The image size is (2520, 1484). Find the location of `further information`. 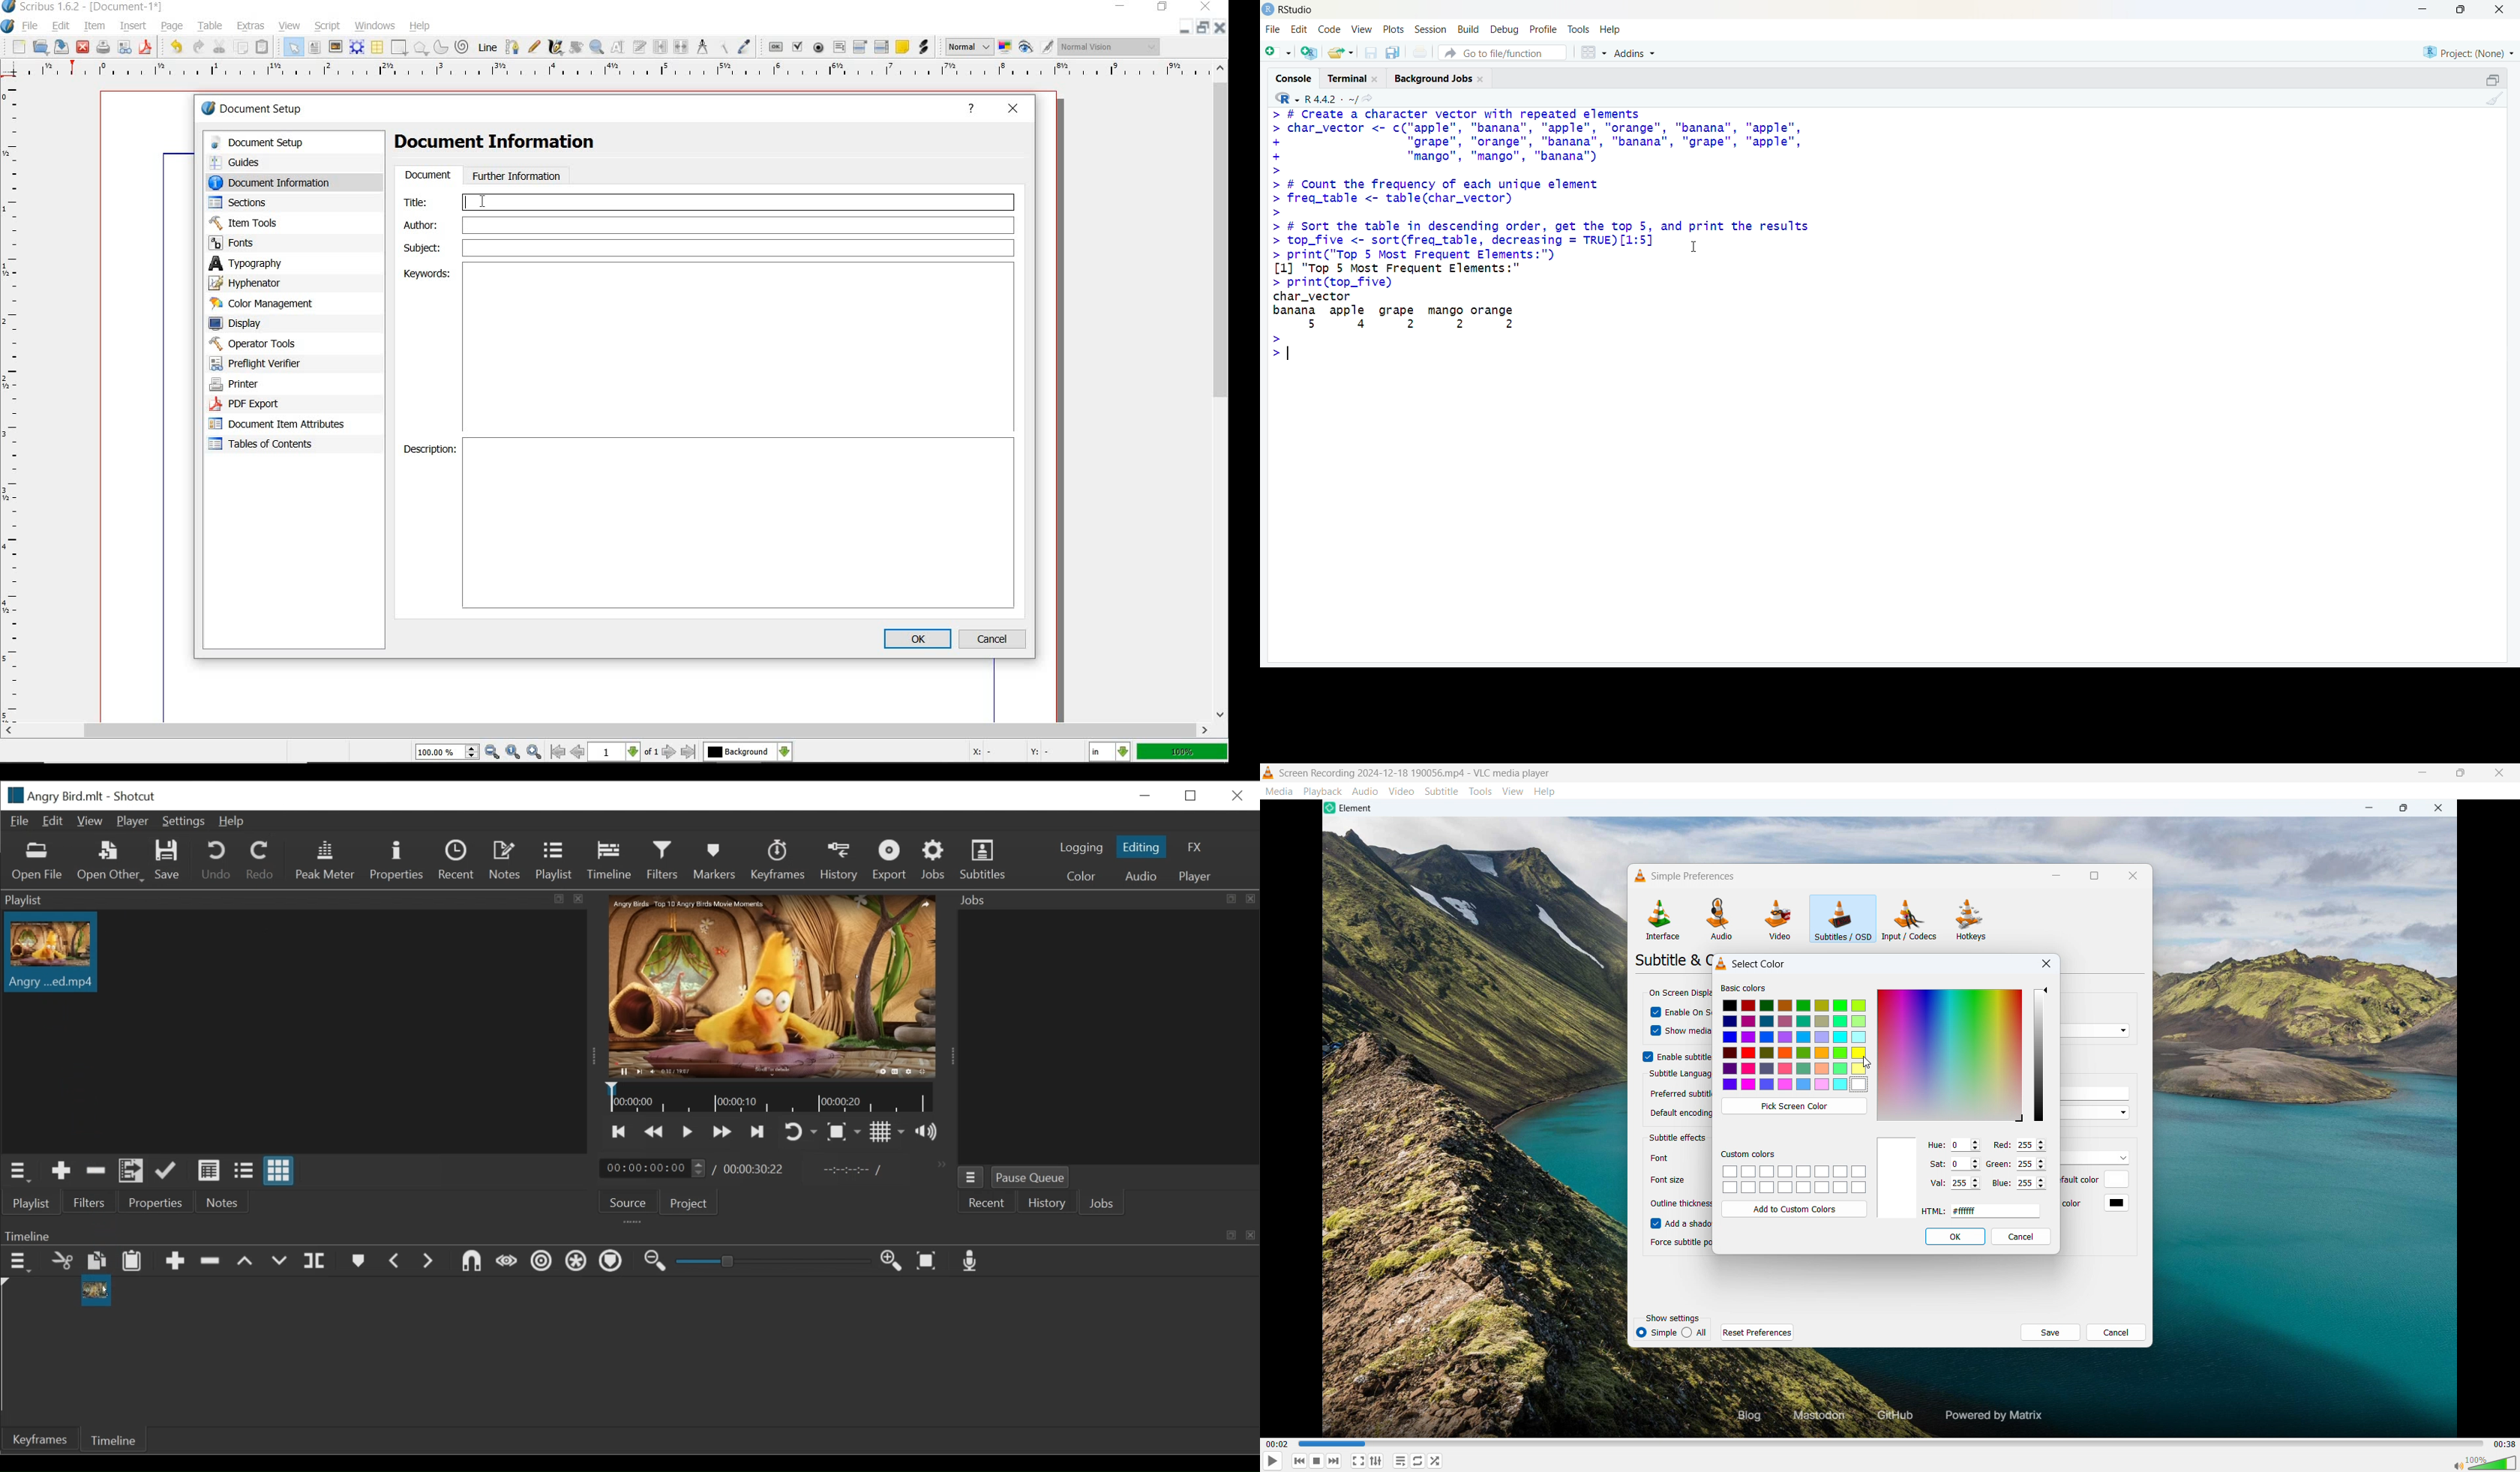

further information is located at coordinates (518, 175).